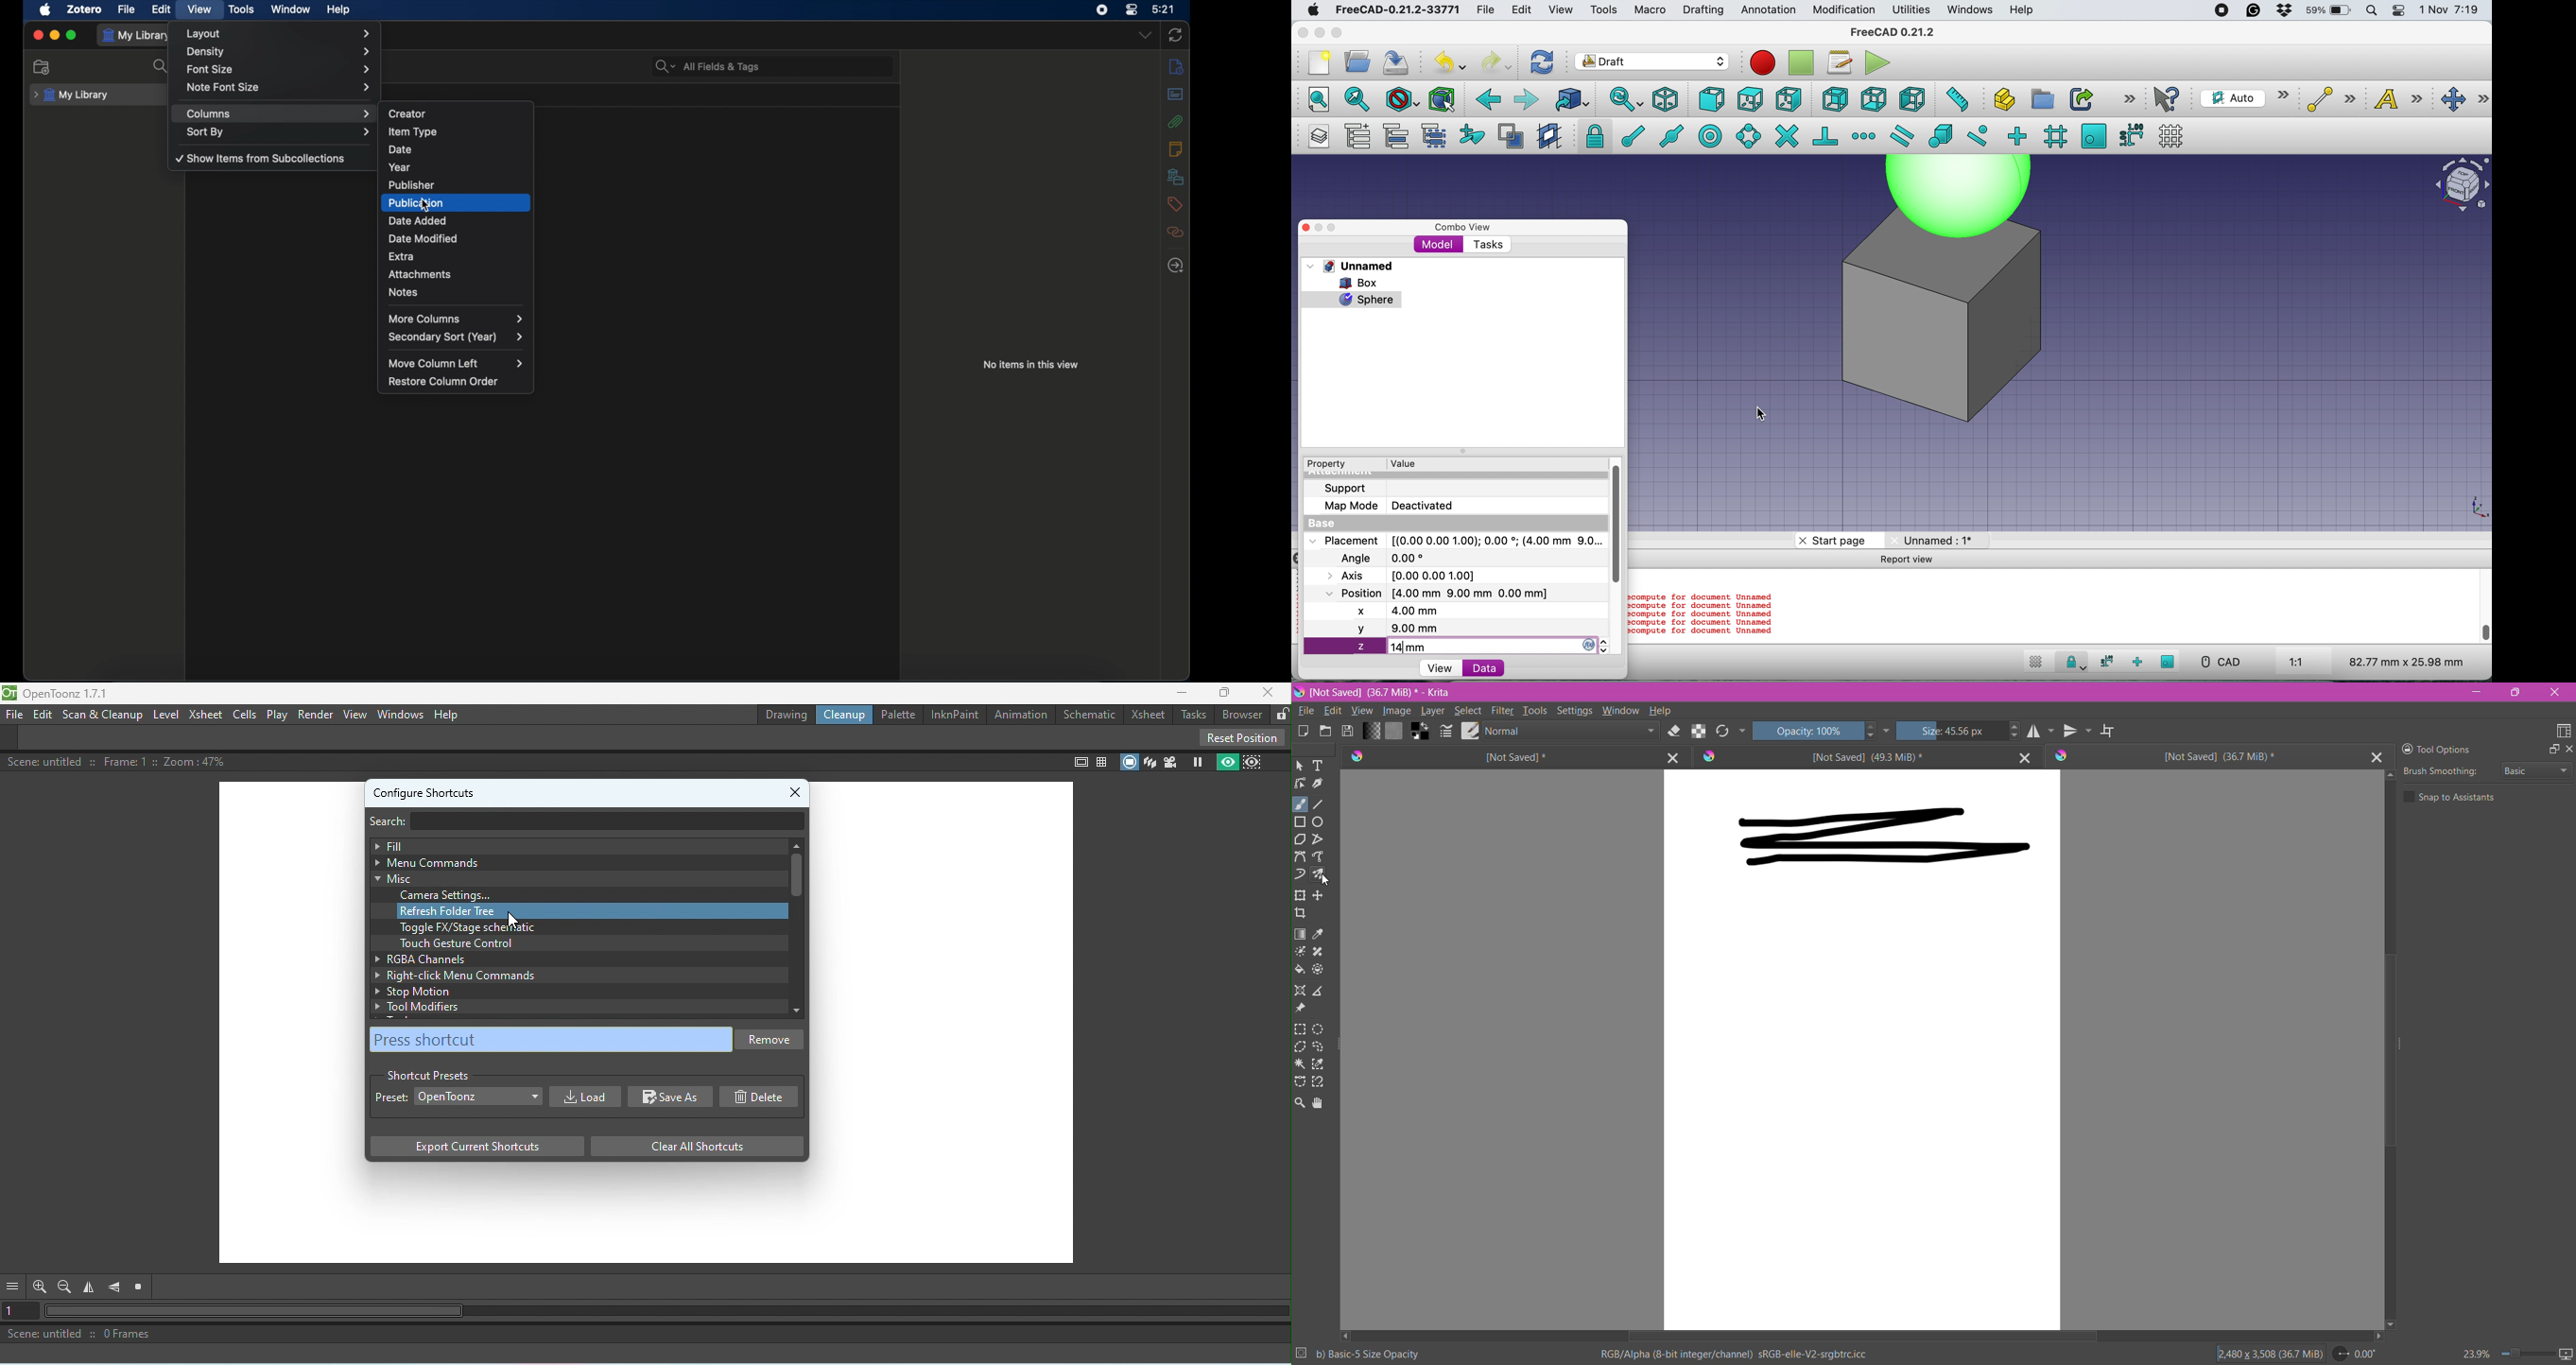 The image size is (2576, 1372). I want to click on map mode, so click(1394, 505).